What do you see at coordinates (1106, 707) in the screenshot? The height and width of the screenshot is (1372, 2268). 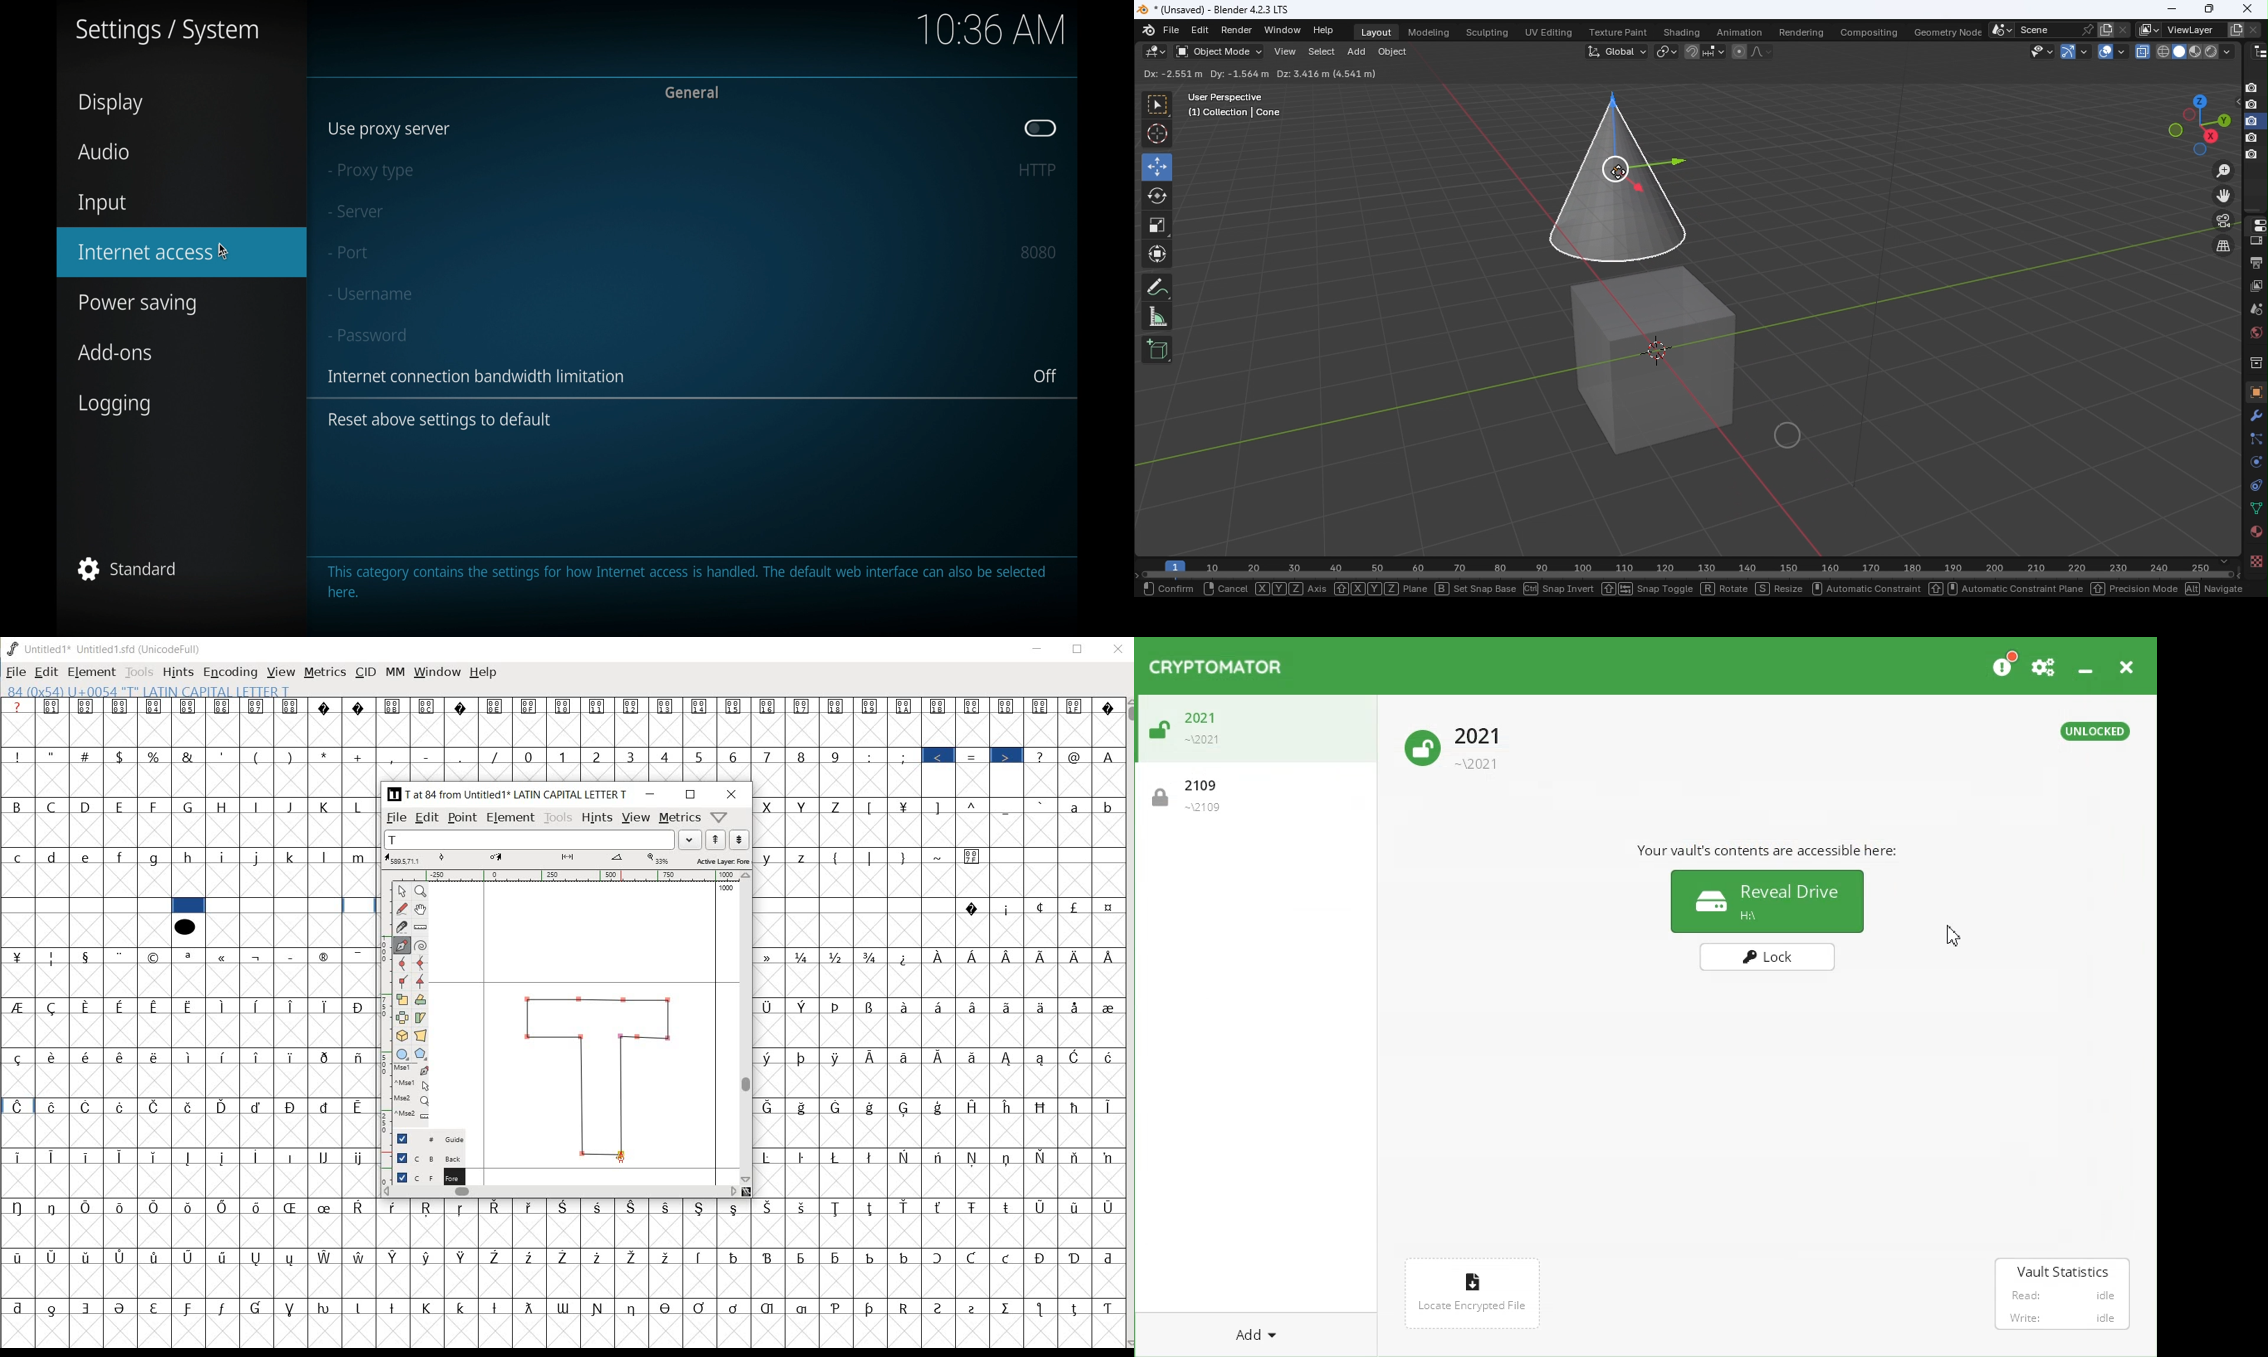 I see `Symbol` at bounding box center [1106, 707].